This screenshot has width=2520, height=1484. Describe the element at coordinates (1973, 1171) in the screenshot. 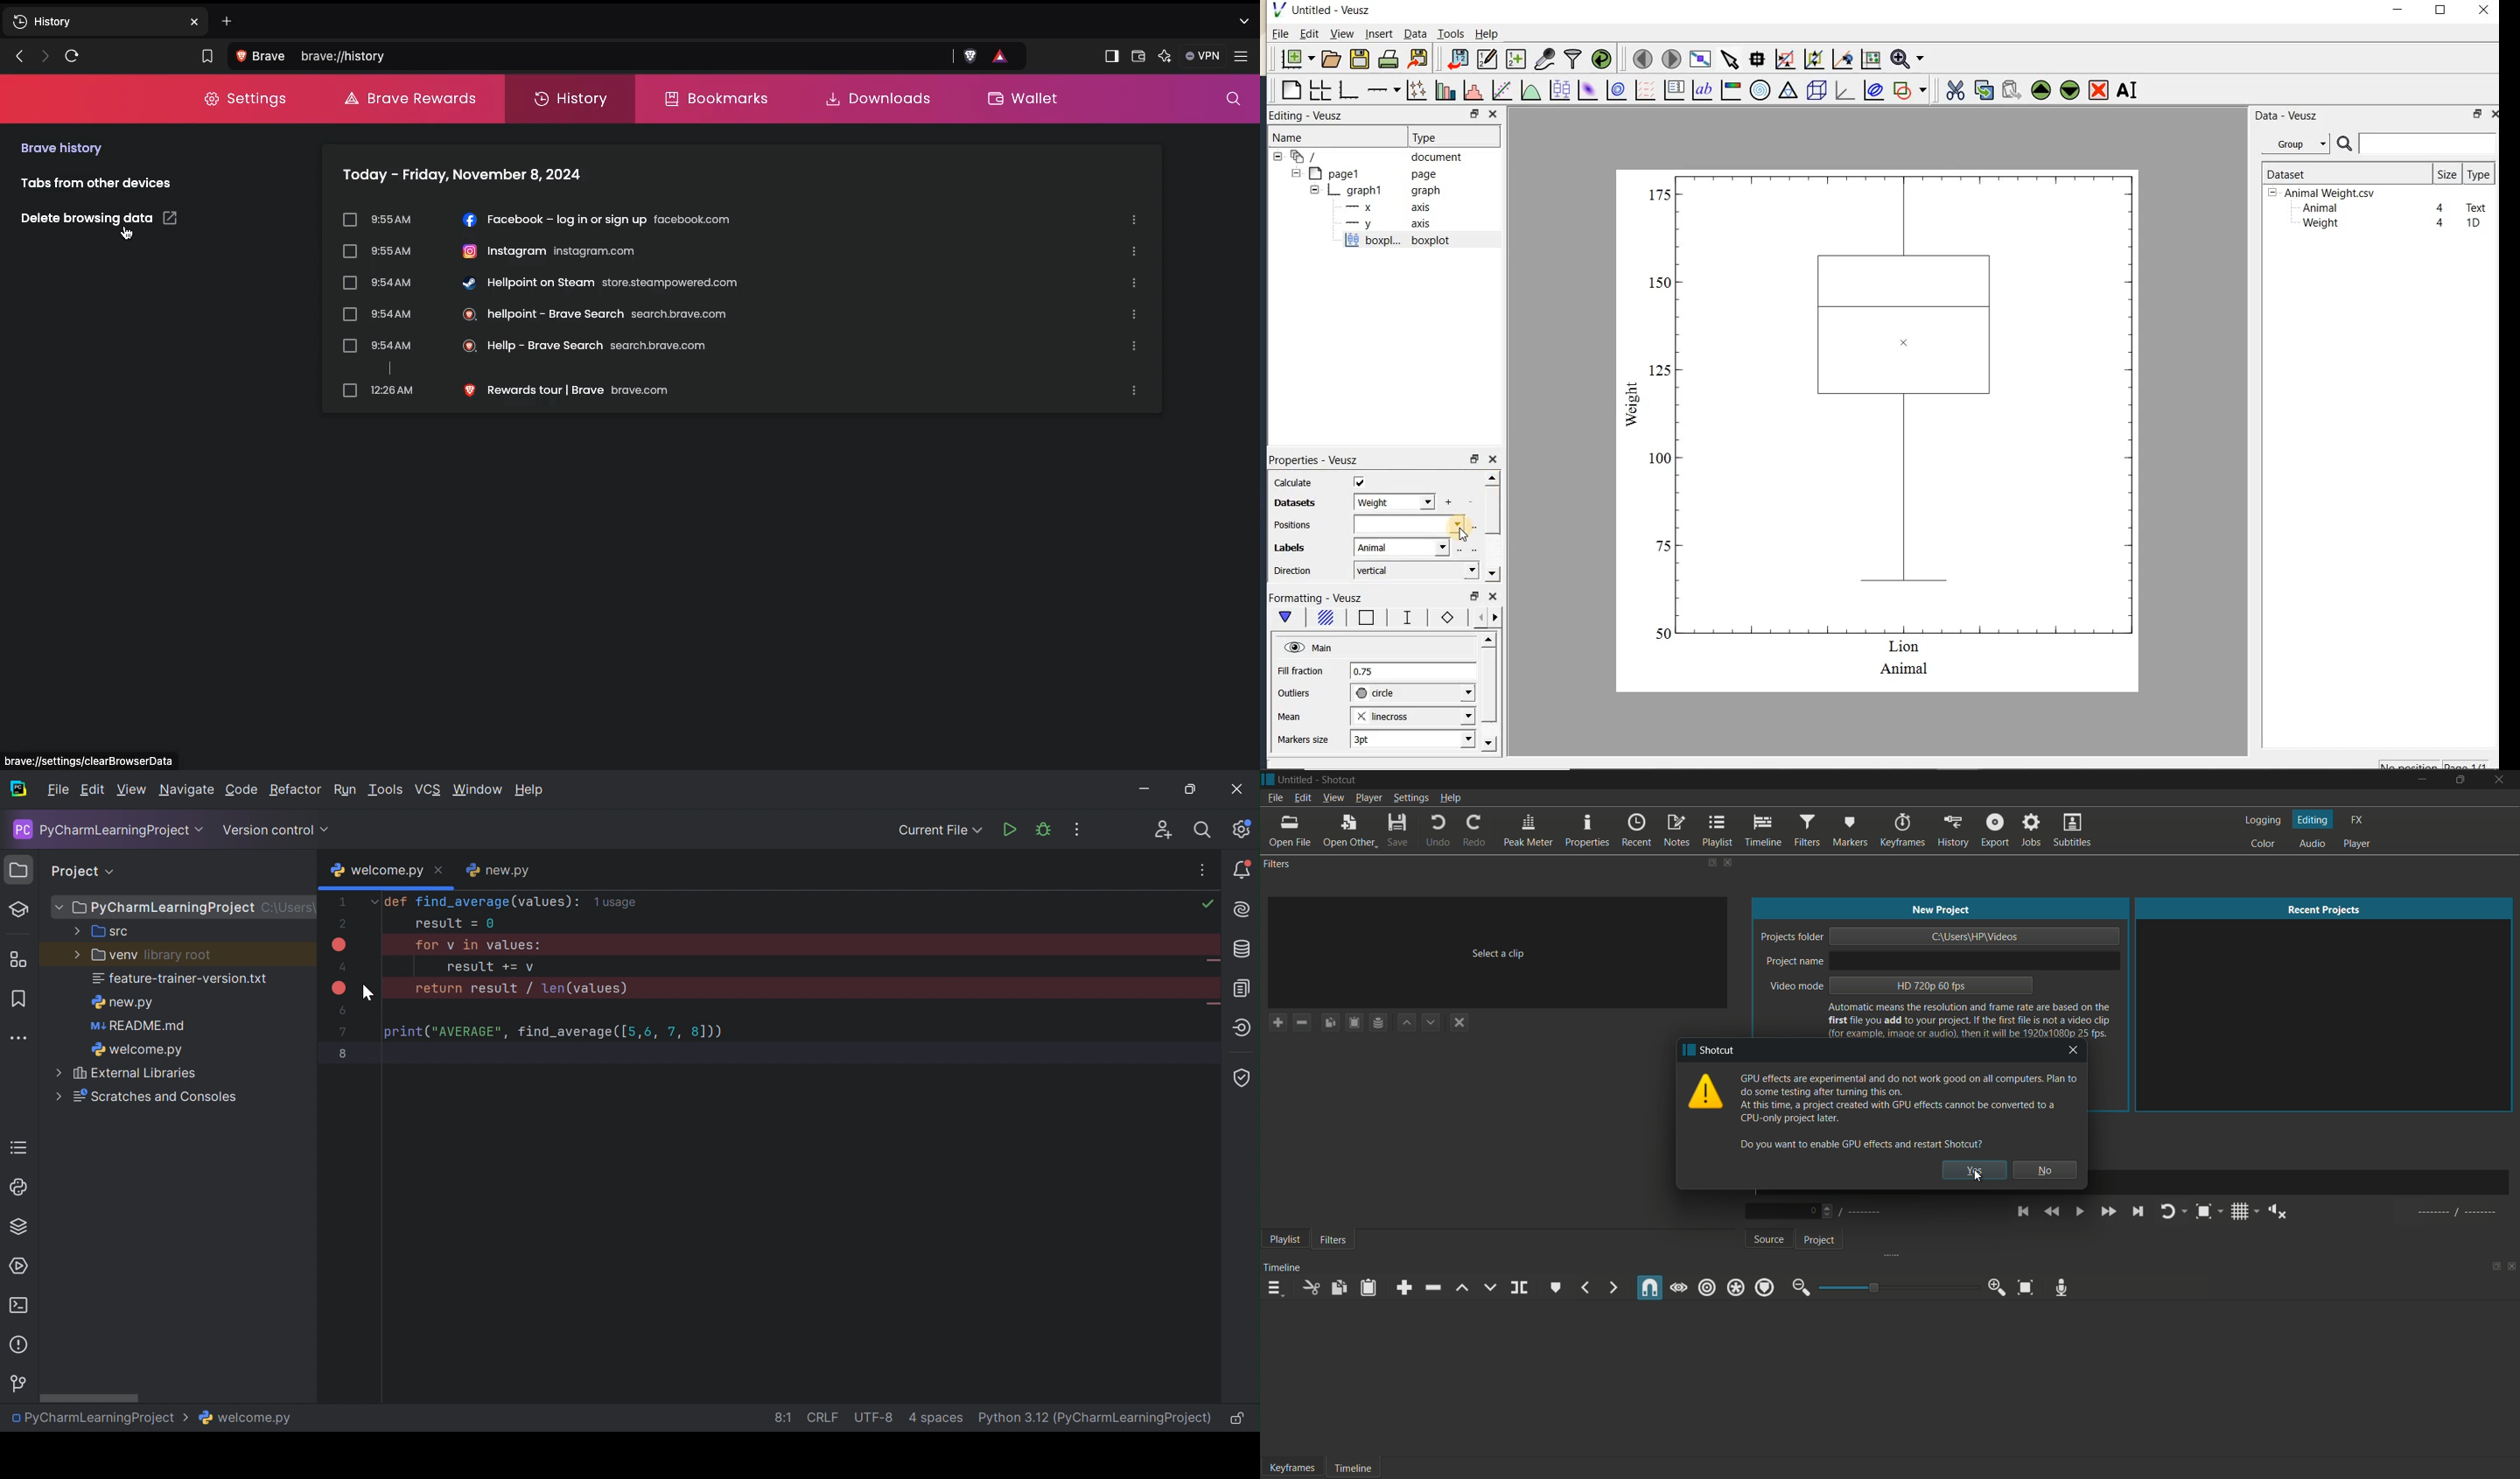

I see `yes` at that location.